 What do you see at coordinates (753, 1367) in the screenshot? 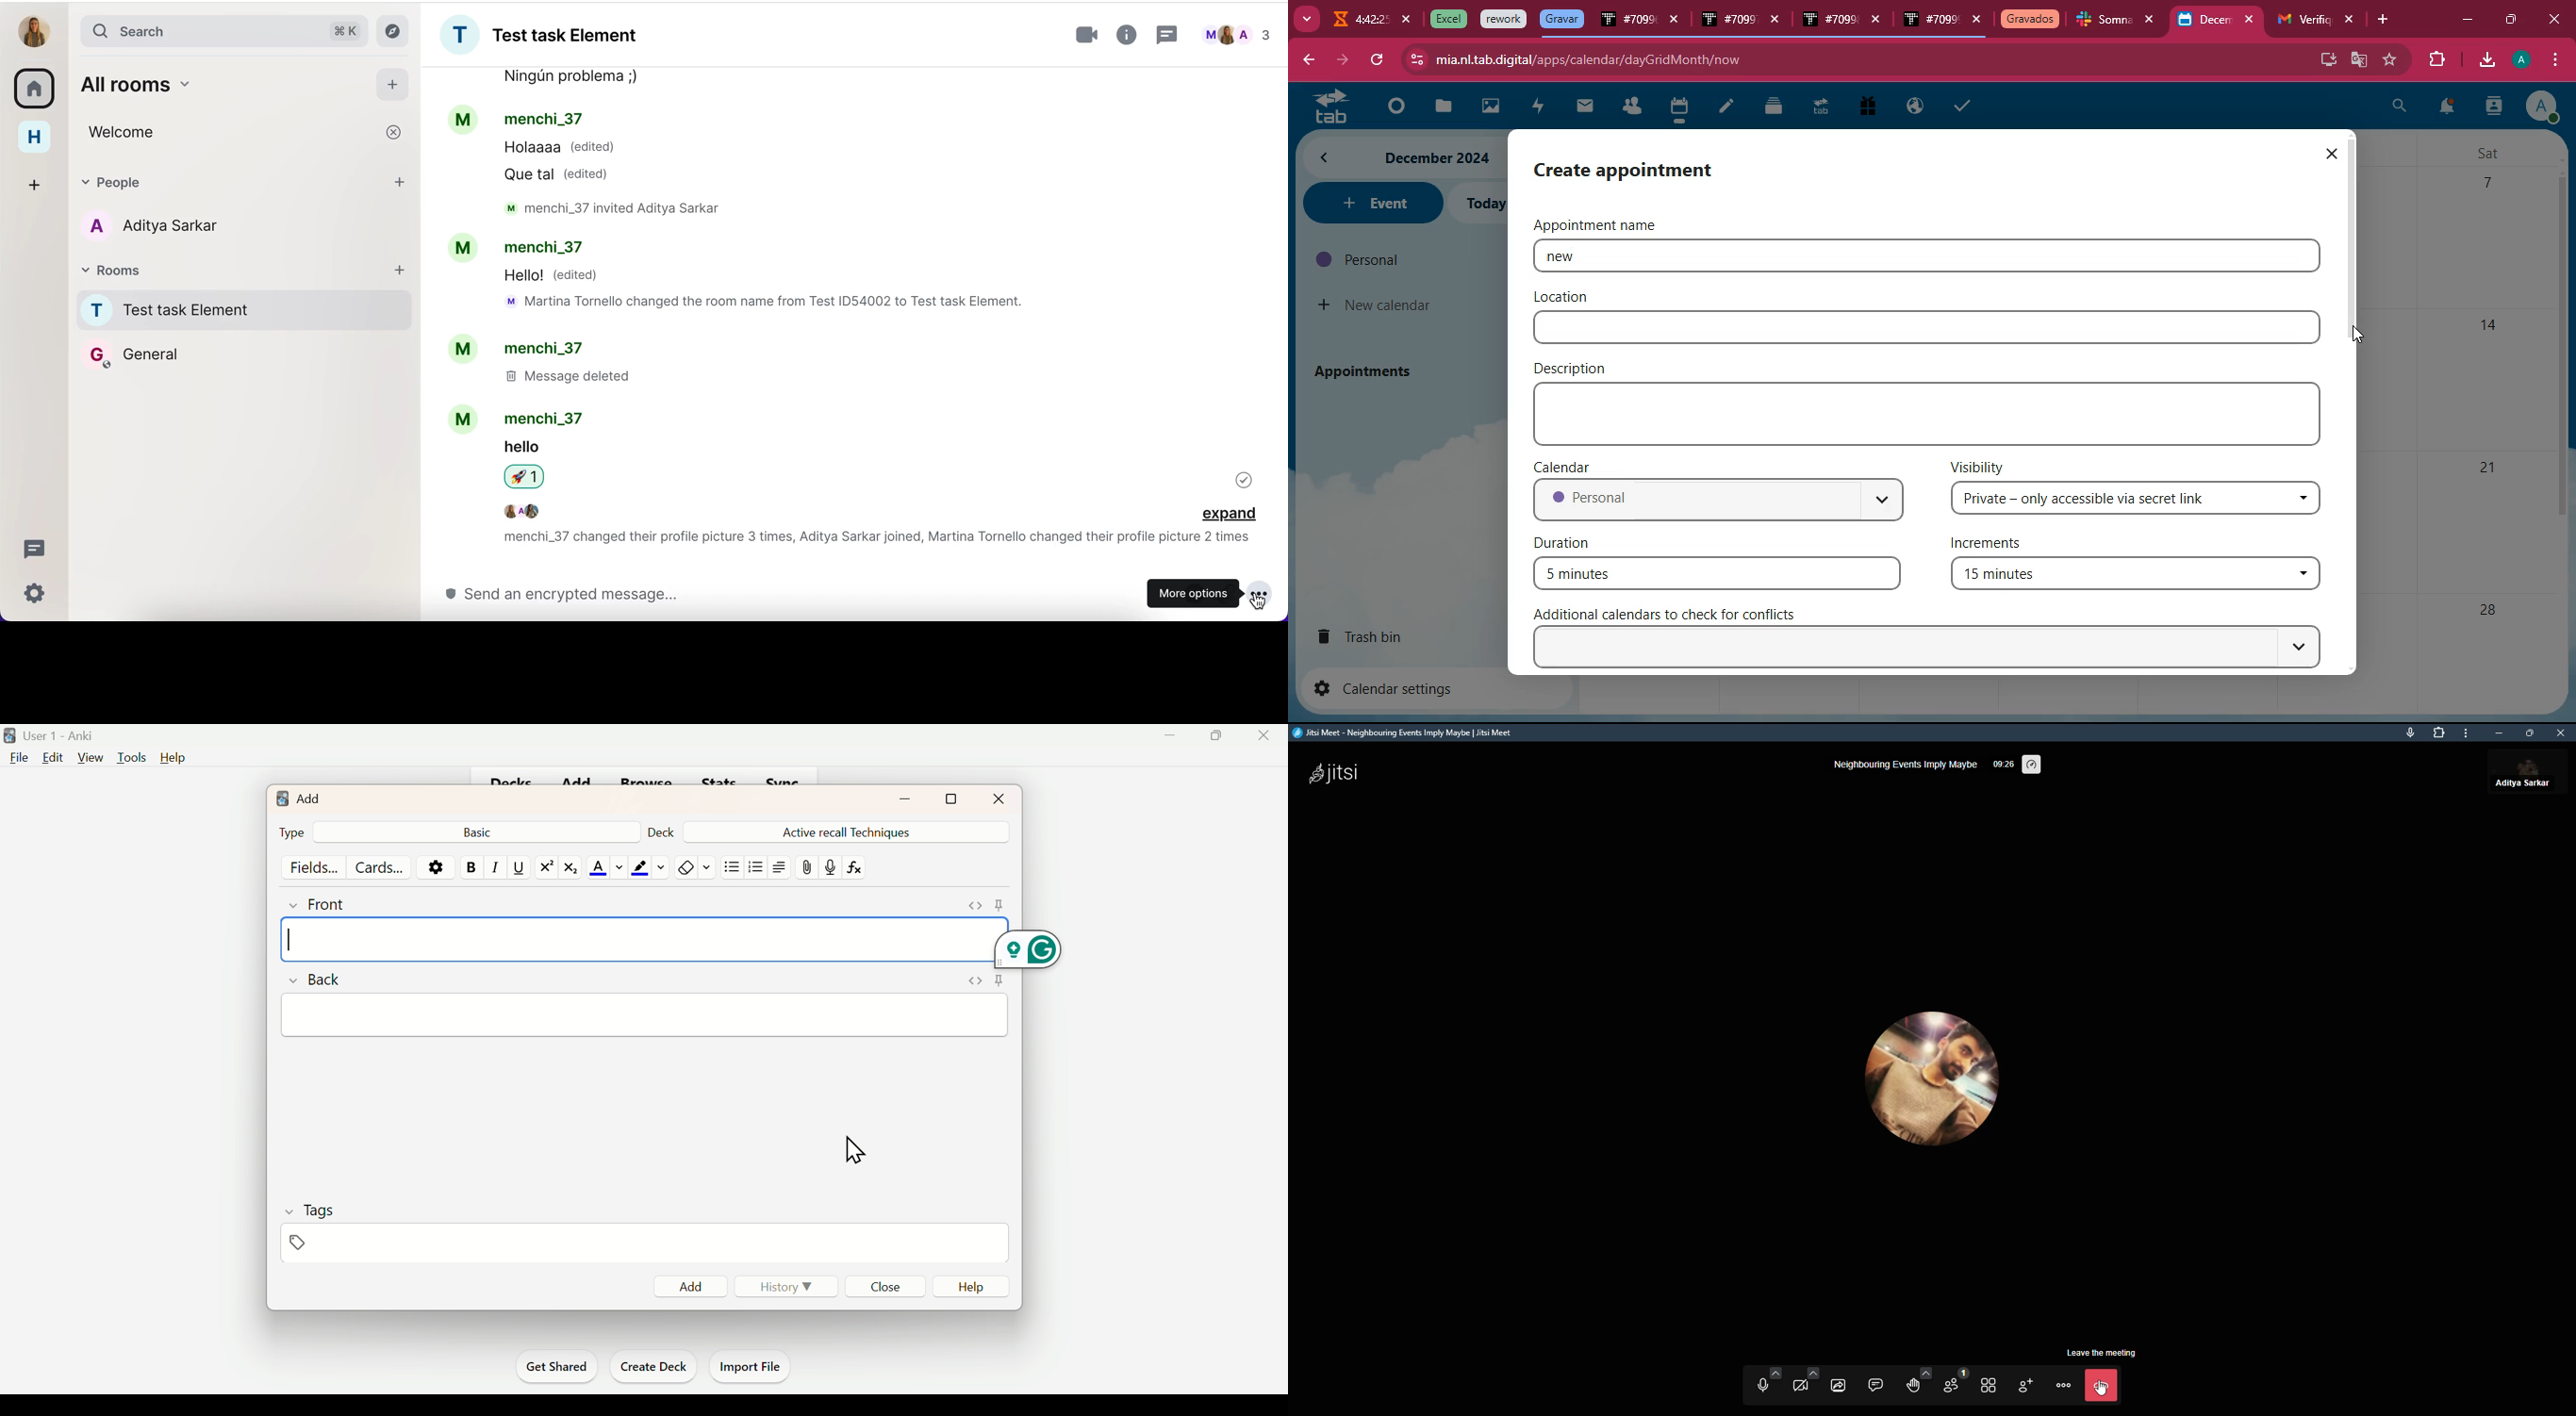
I see `Import File` at bounding box center [753, 1367].